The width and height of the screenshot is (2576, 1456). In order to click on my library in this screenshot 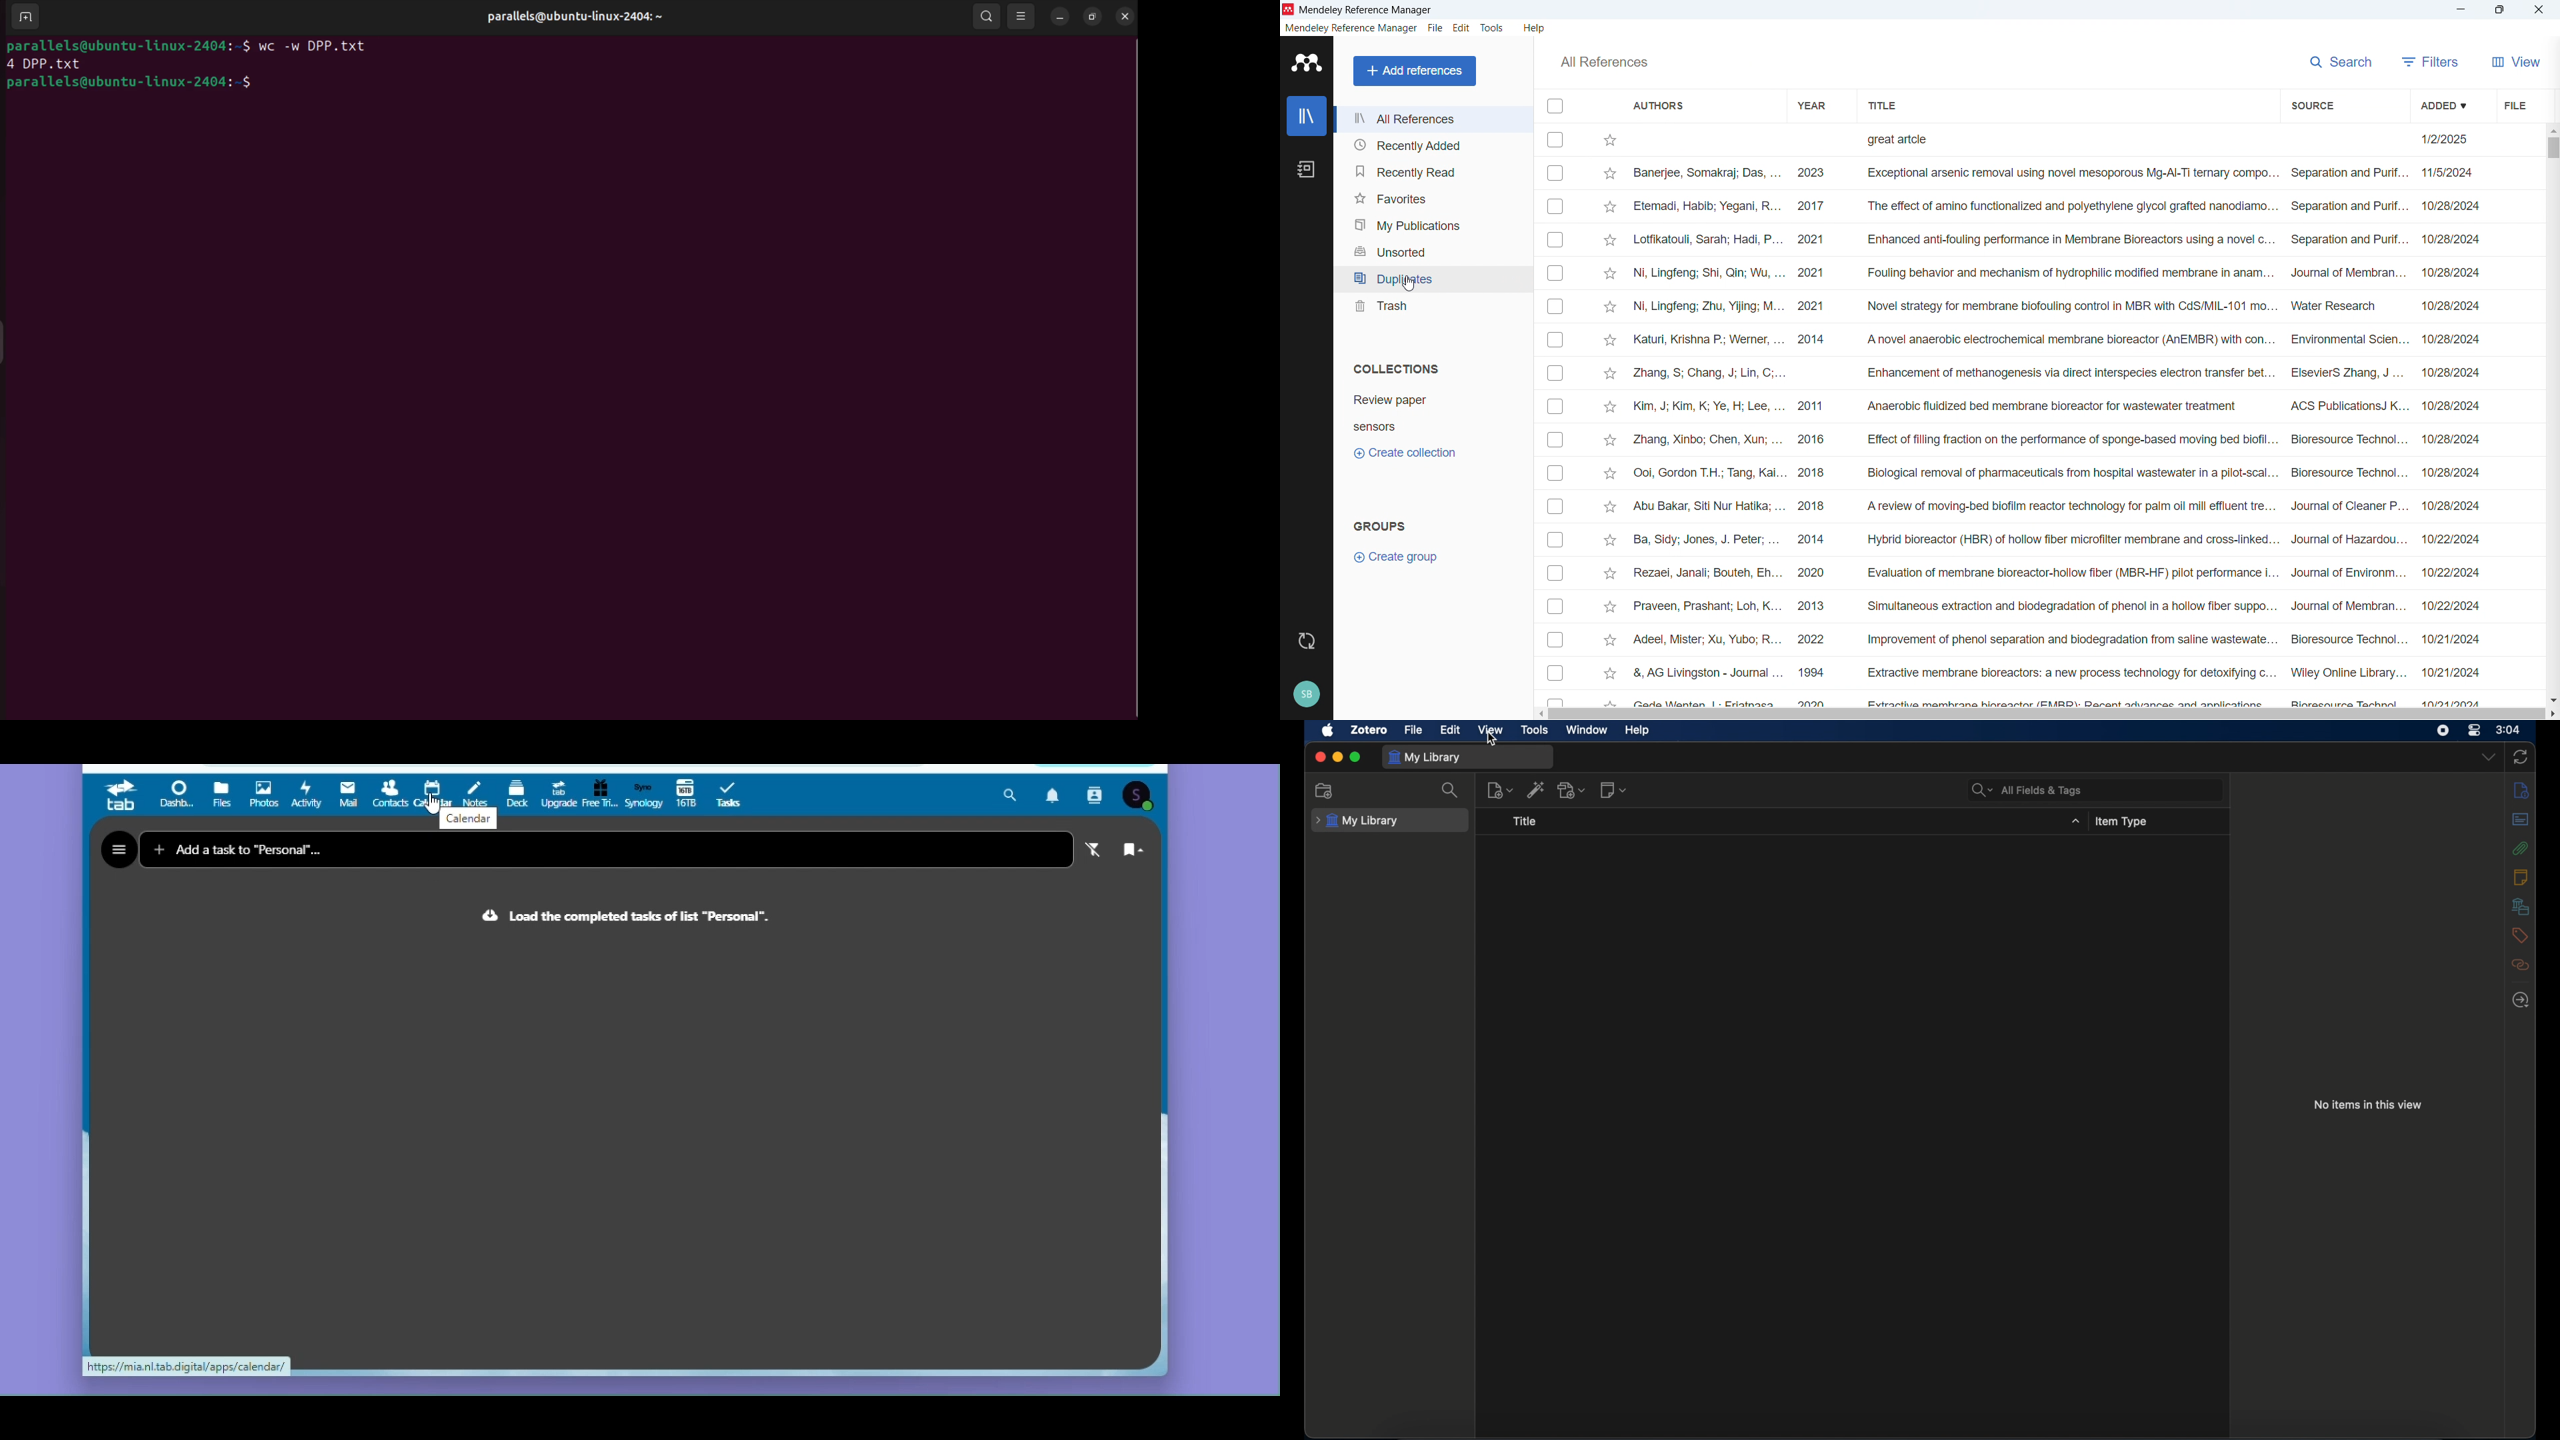, I will do `click(1425, 757)`.